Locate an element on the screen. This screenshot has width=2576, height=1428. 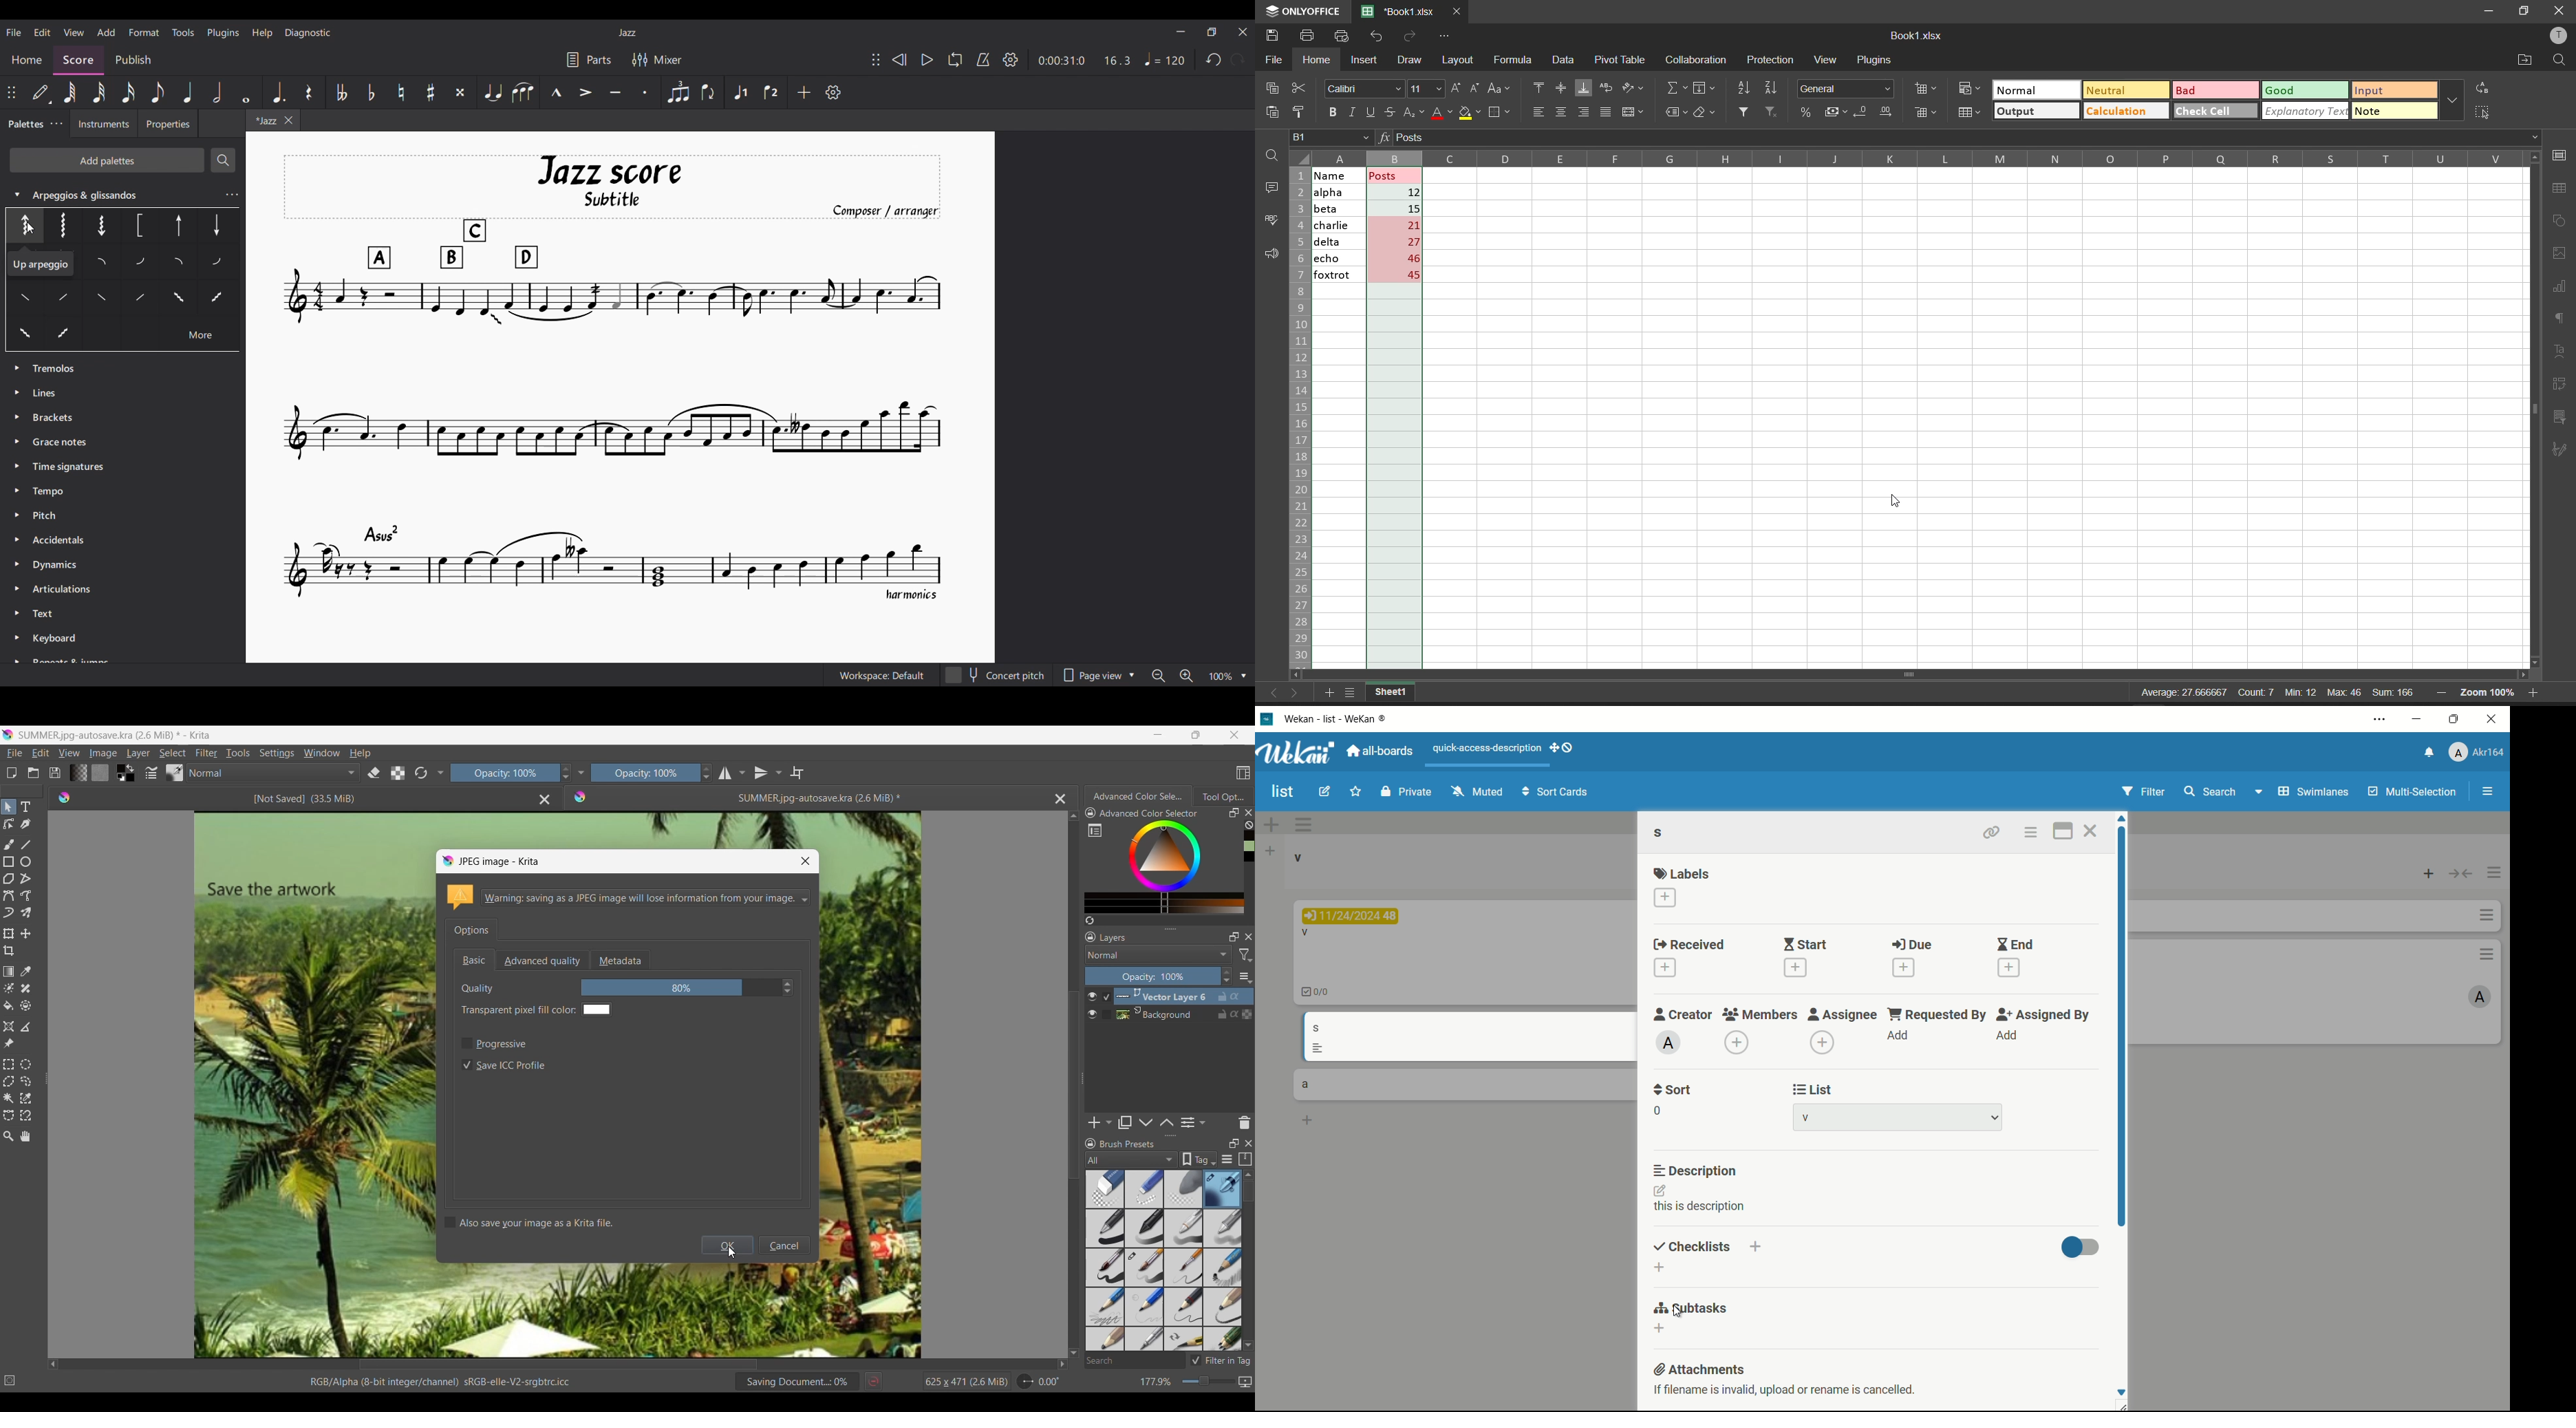
Name of current color setting is located at coordinates (1148, 813).